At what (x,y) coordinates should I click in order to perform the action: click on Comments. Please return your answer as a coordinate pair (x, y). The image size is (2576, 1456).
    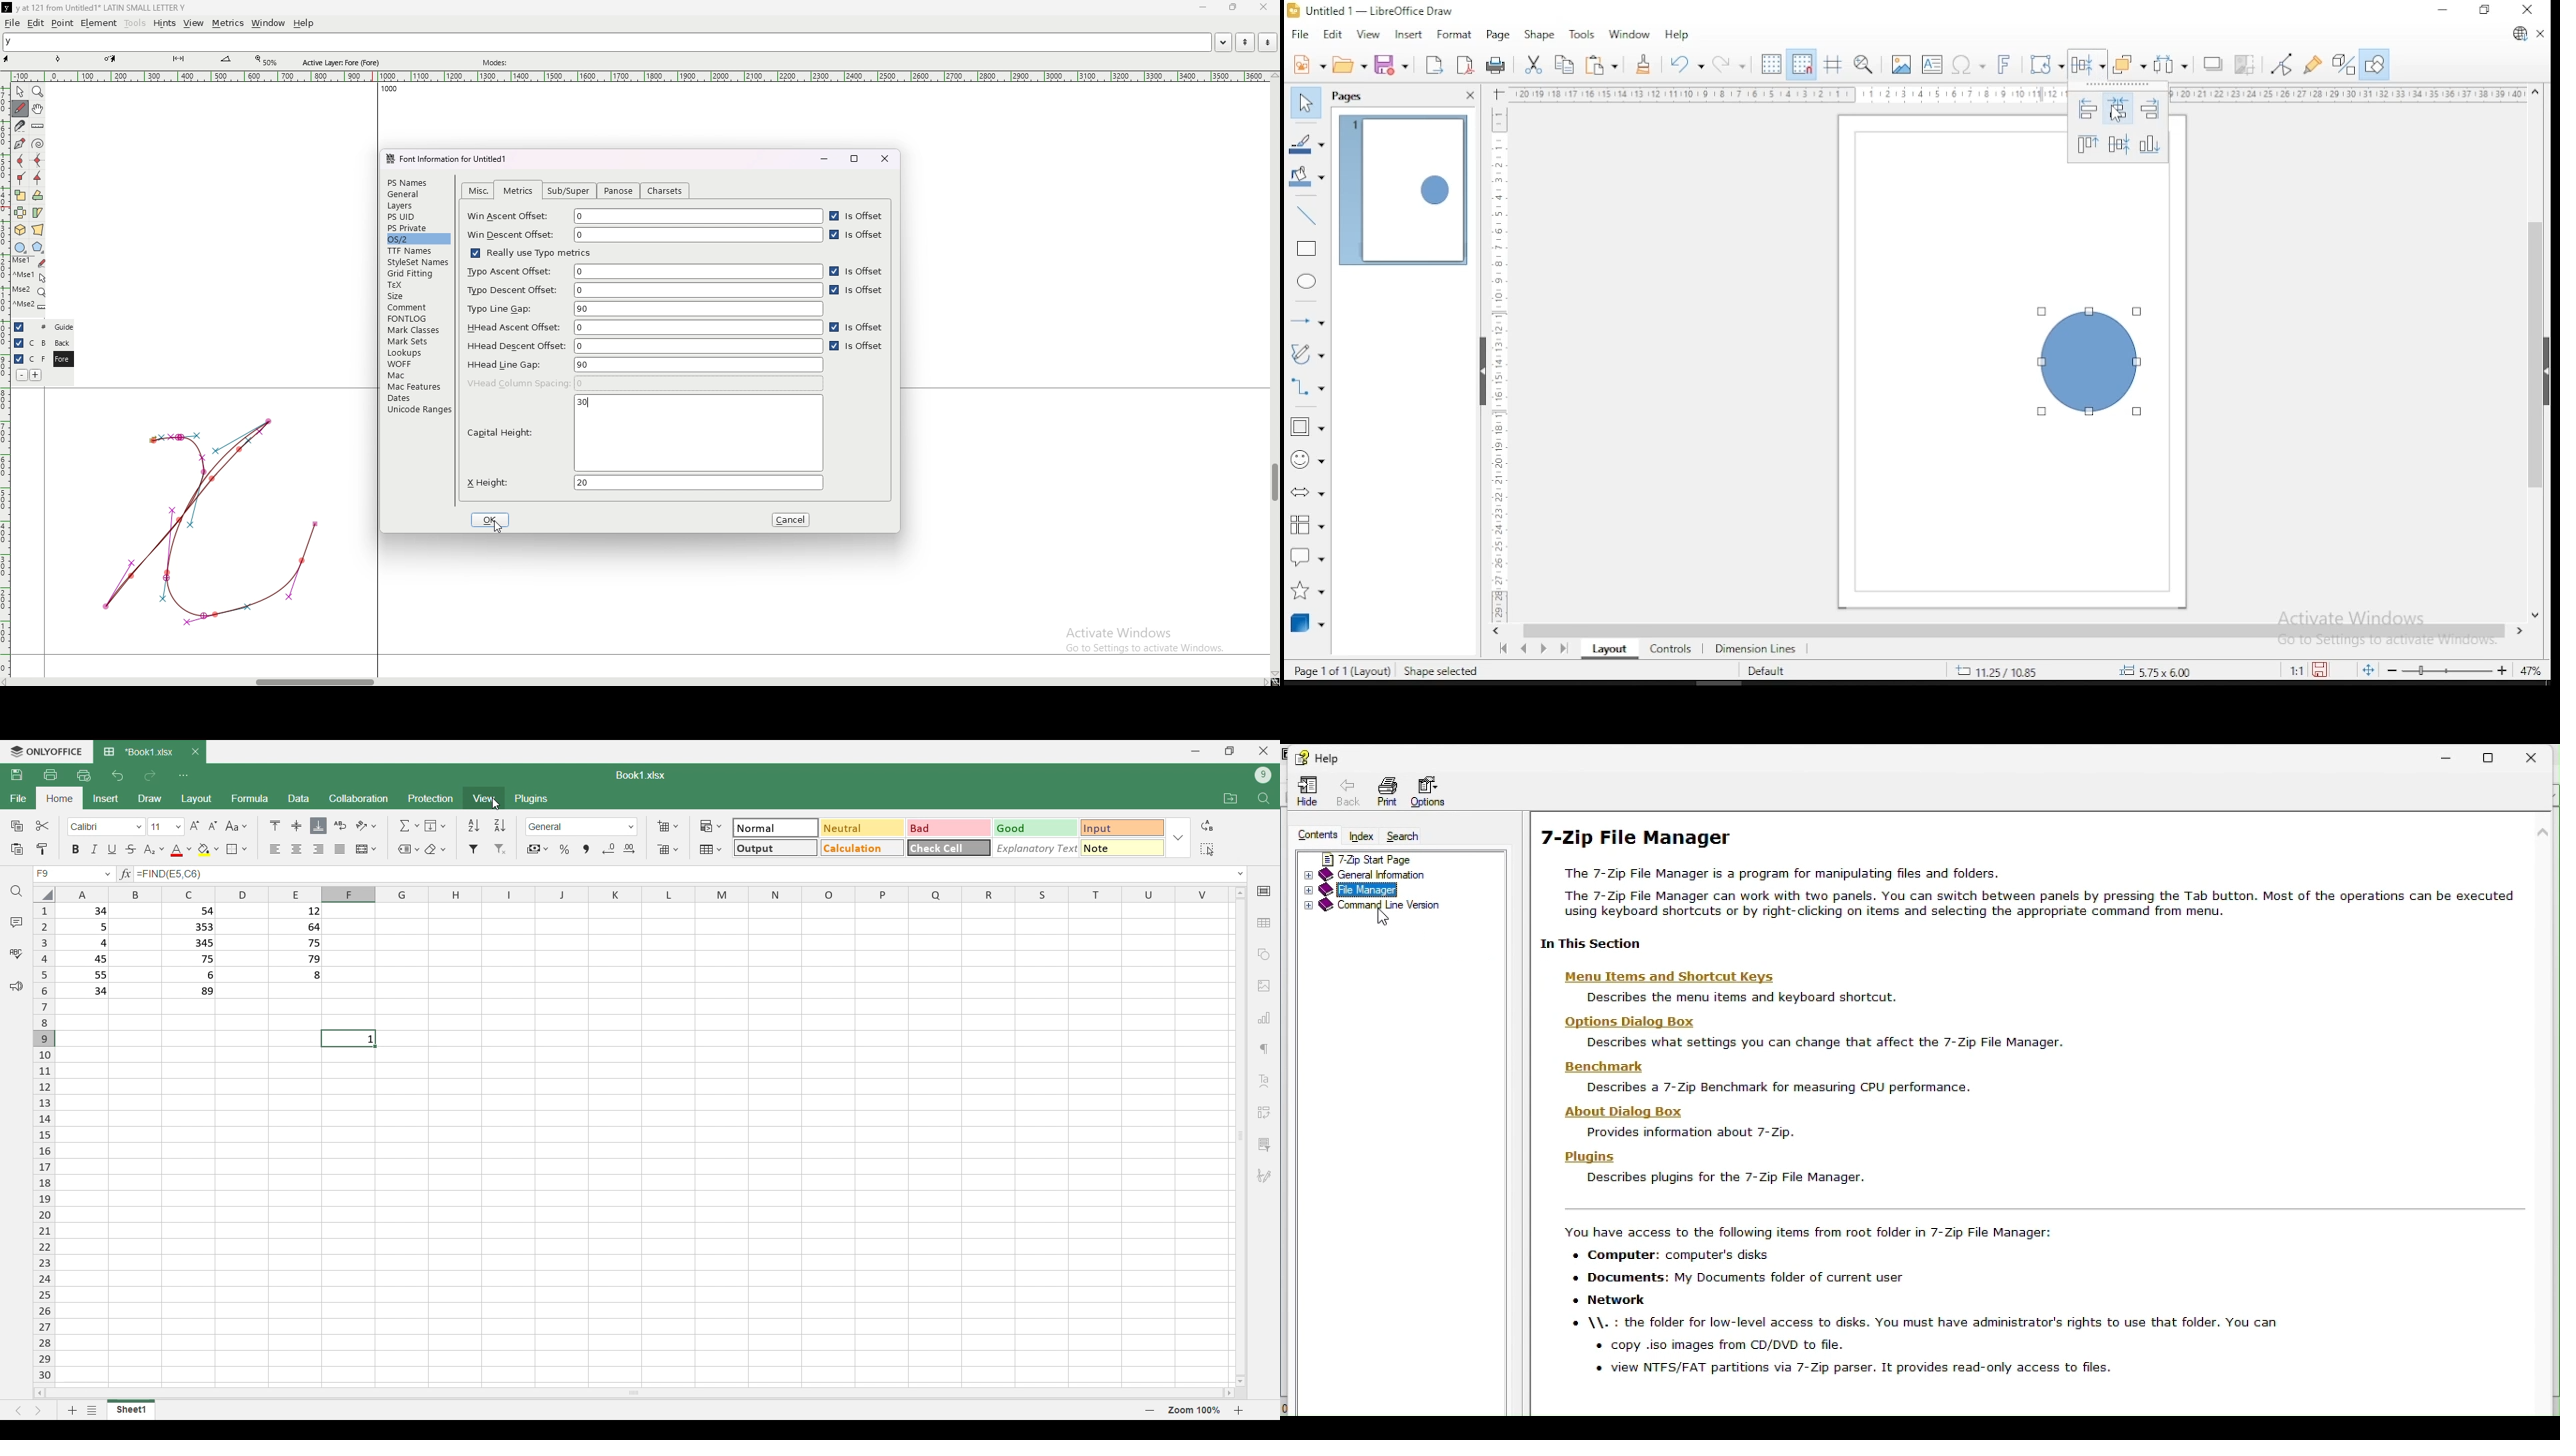
    Looking at the image, I should click on (16, 922).